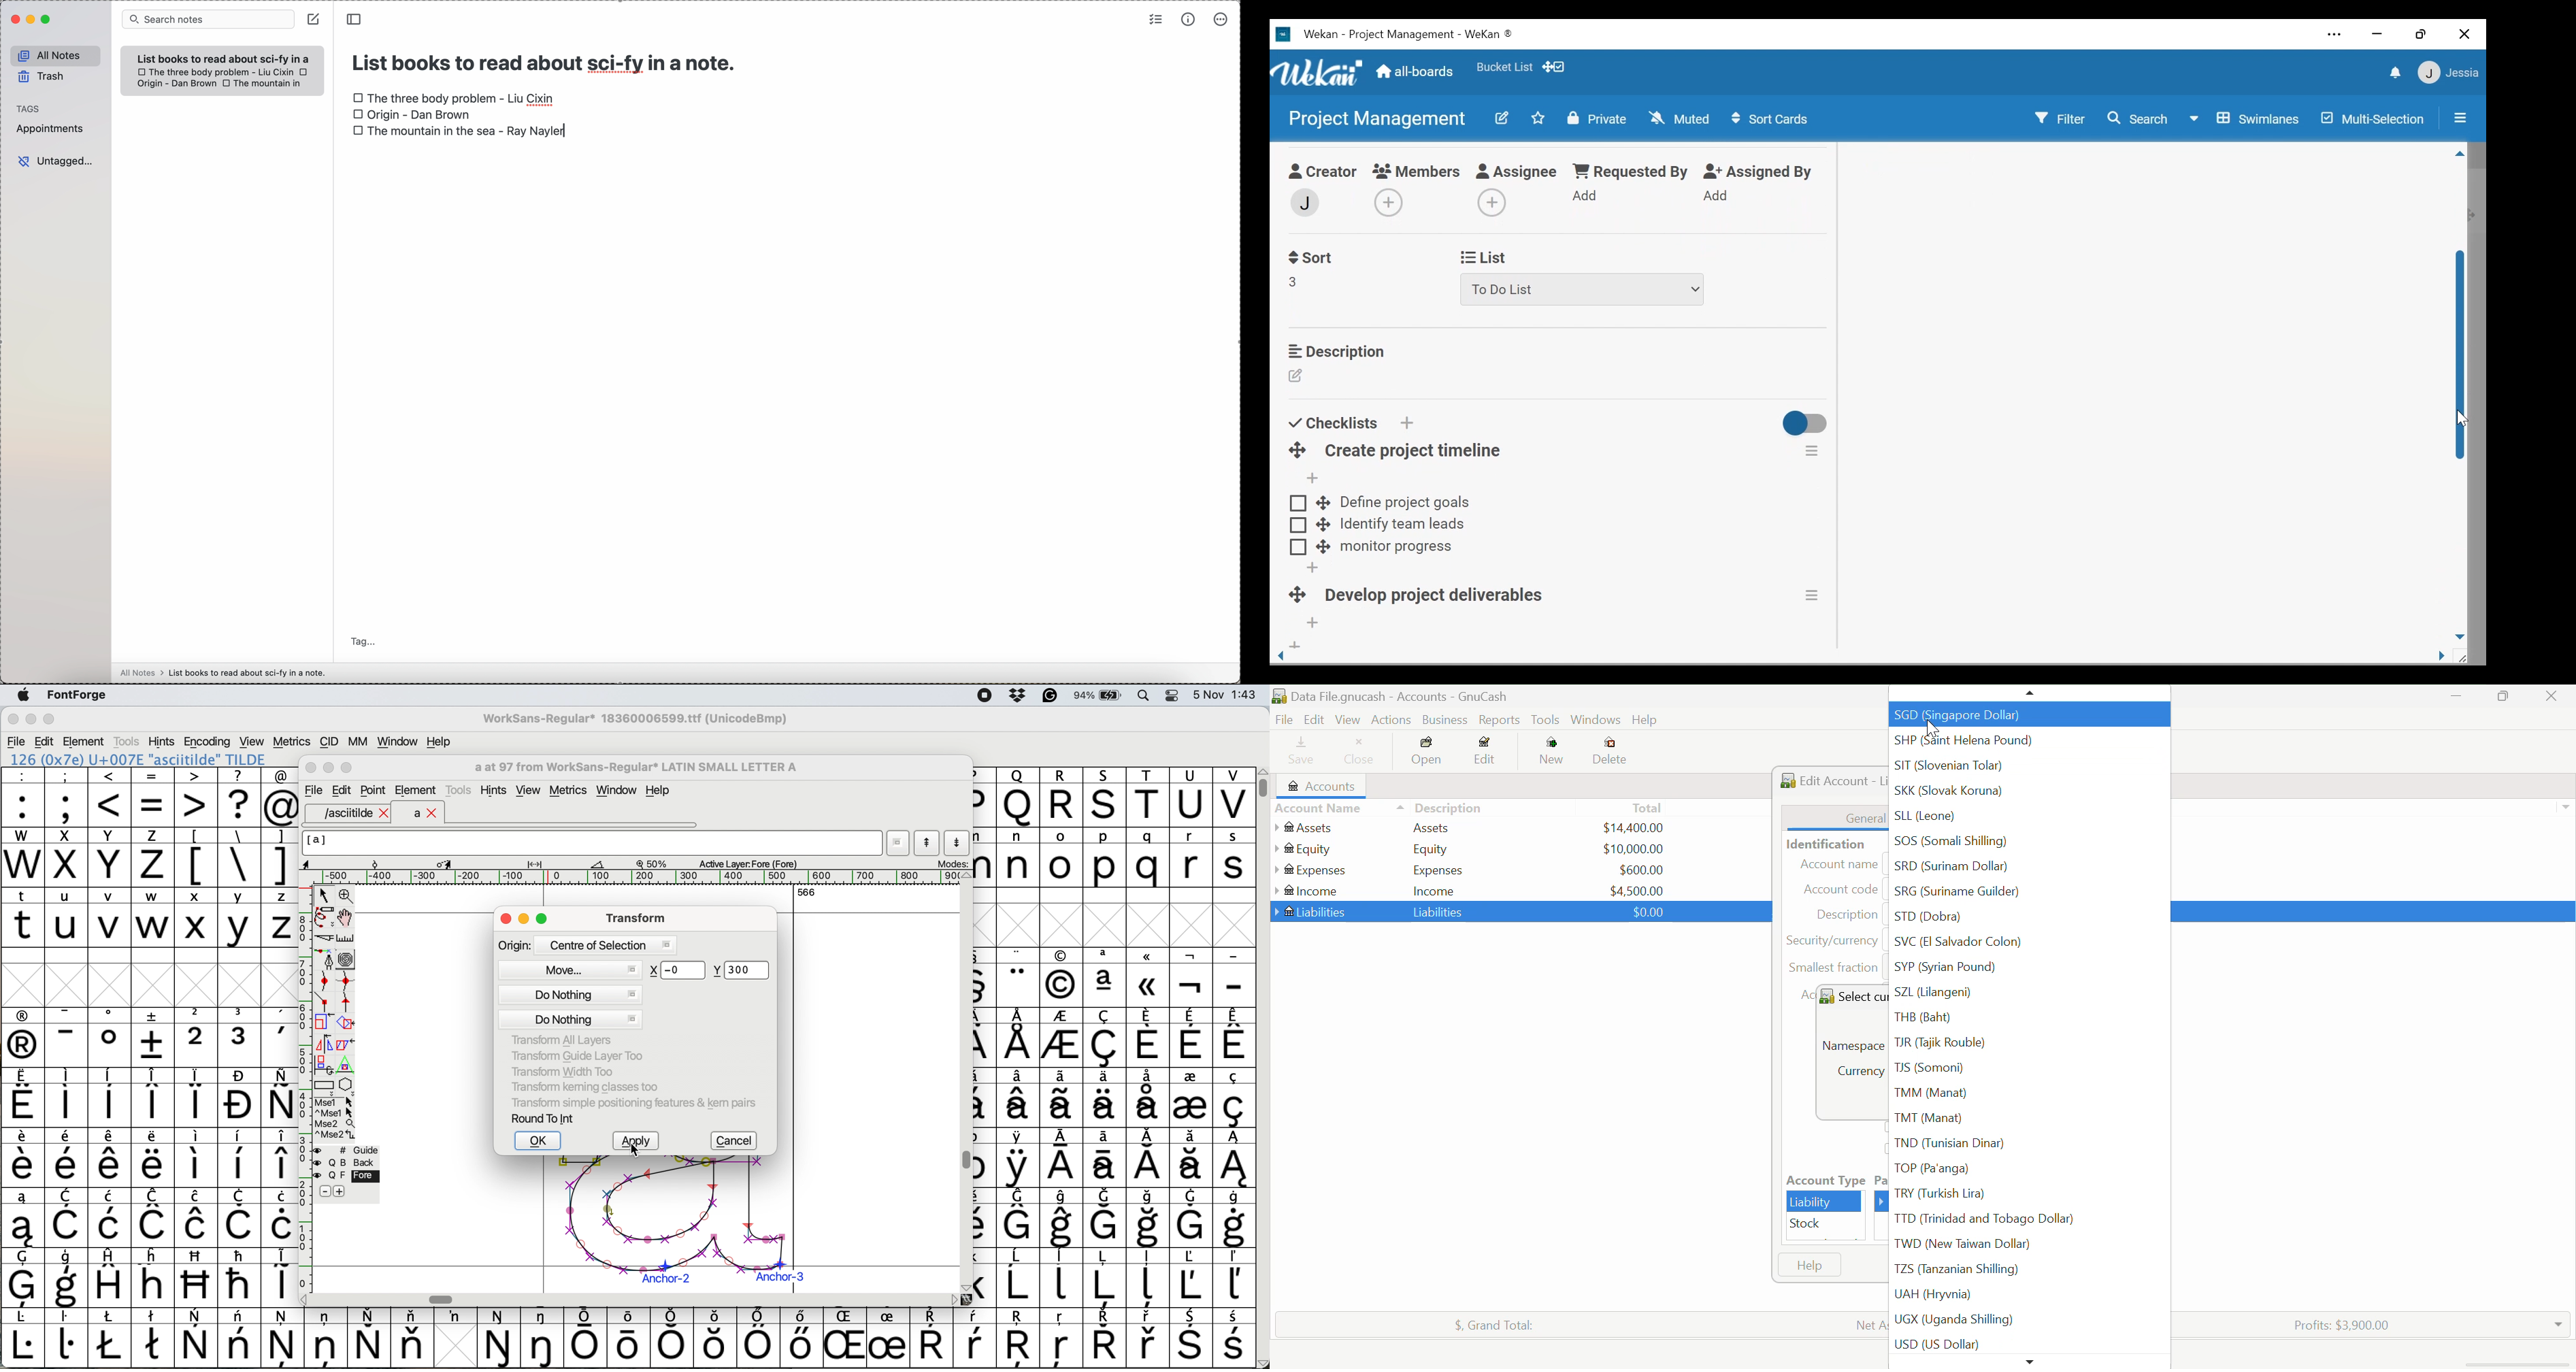  Describe the element at coordinates (565, 1040) in the screenshot. I see `transform all layers` at that location.